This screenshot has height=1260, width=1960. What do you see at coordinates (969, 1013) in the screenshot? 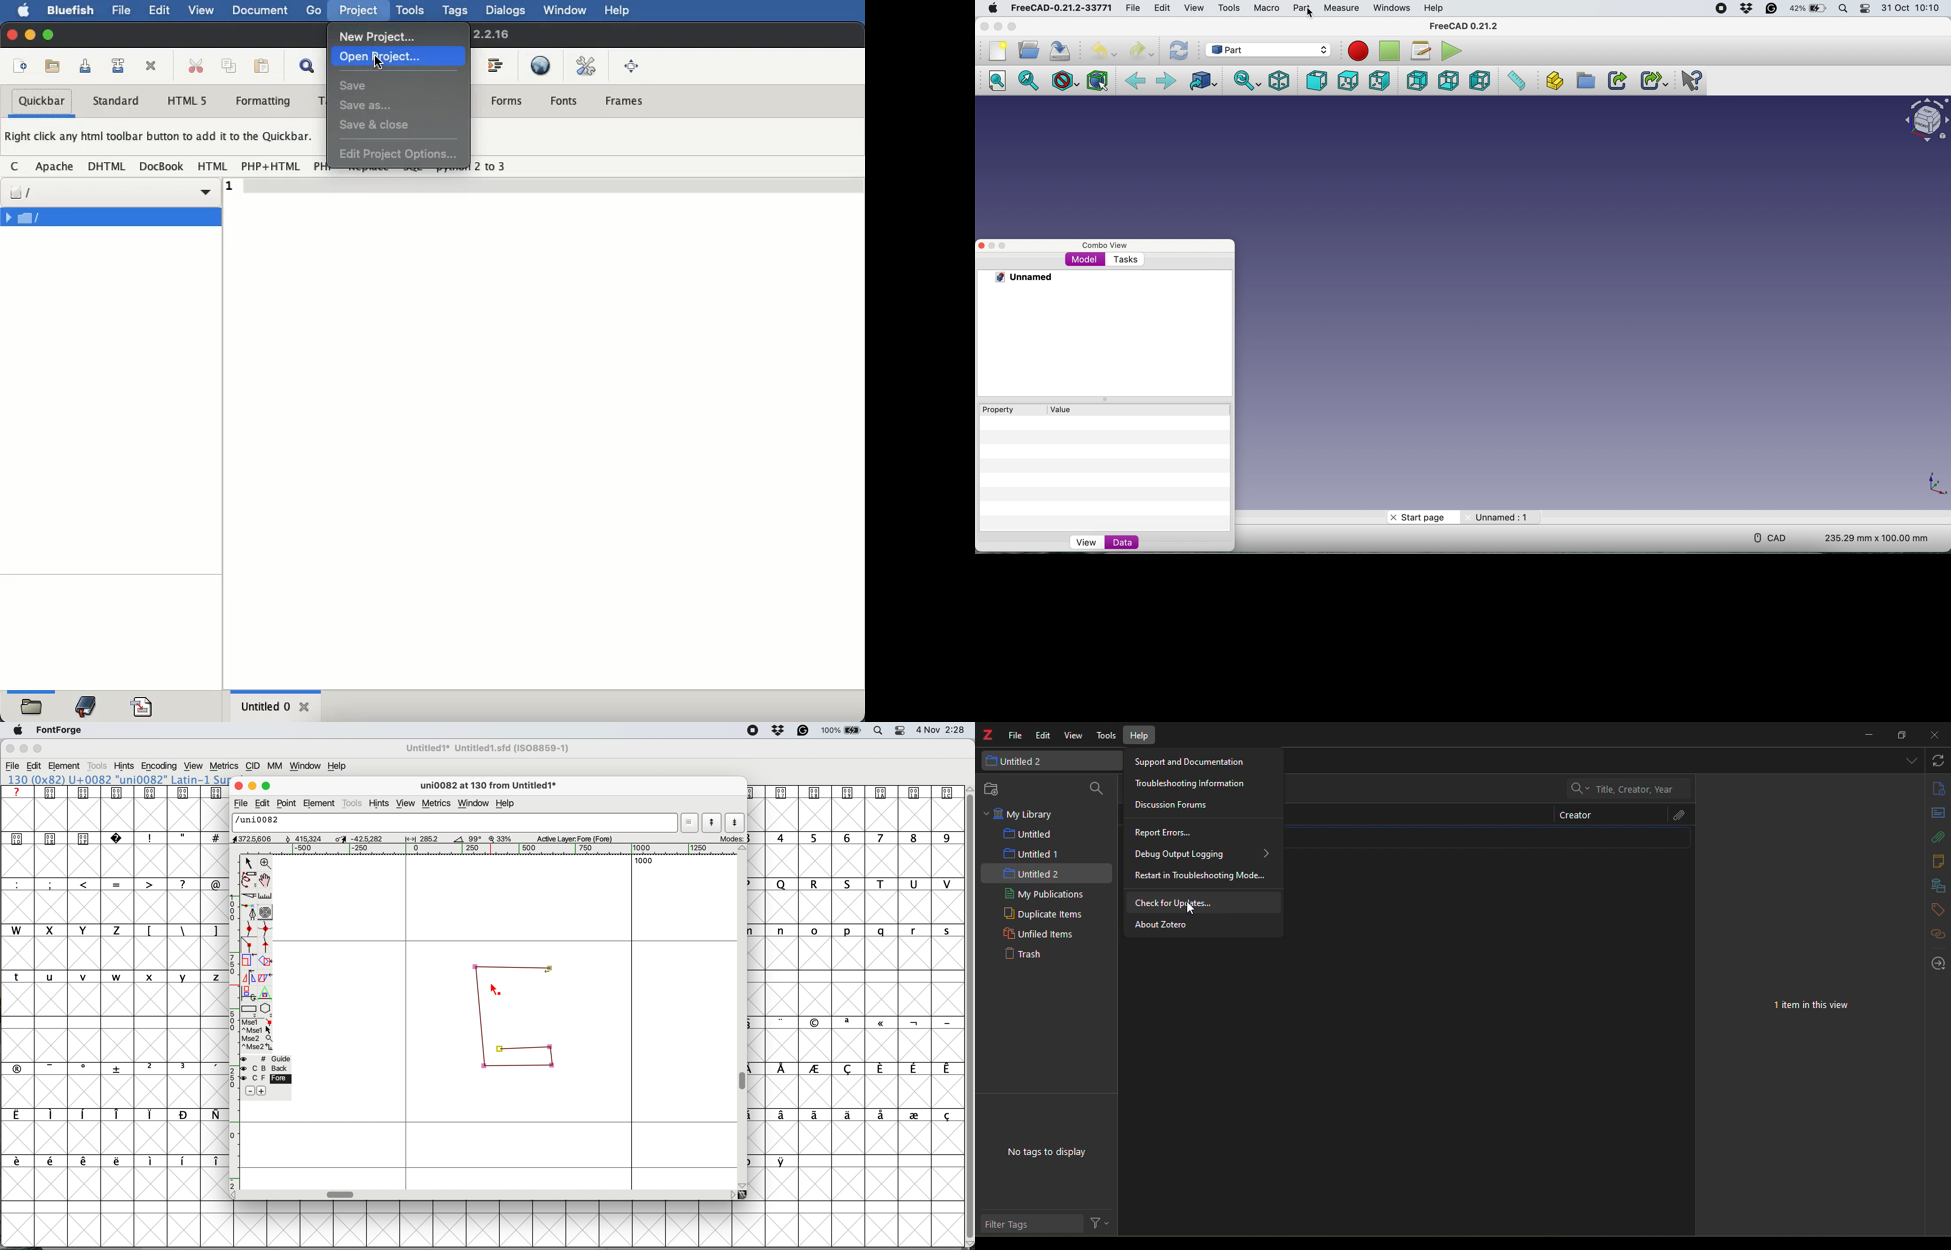
I see `vertical scroll bar` at bounding box center [969, 1013].